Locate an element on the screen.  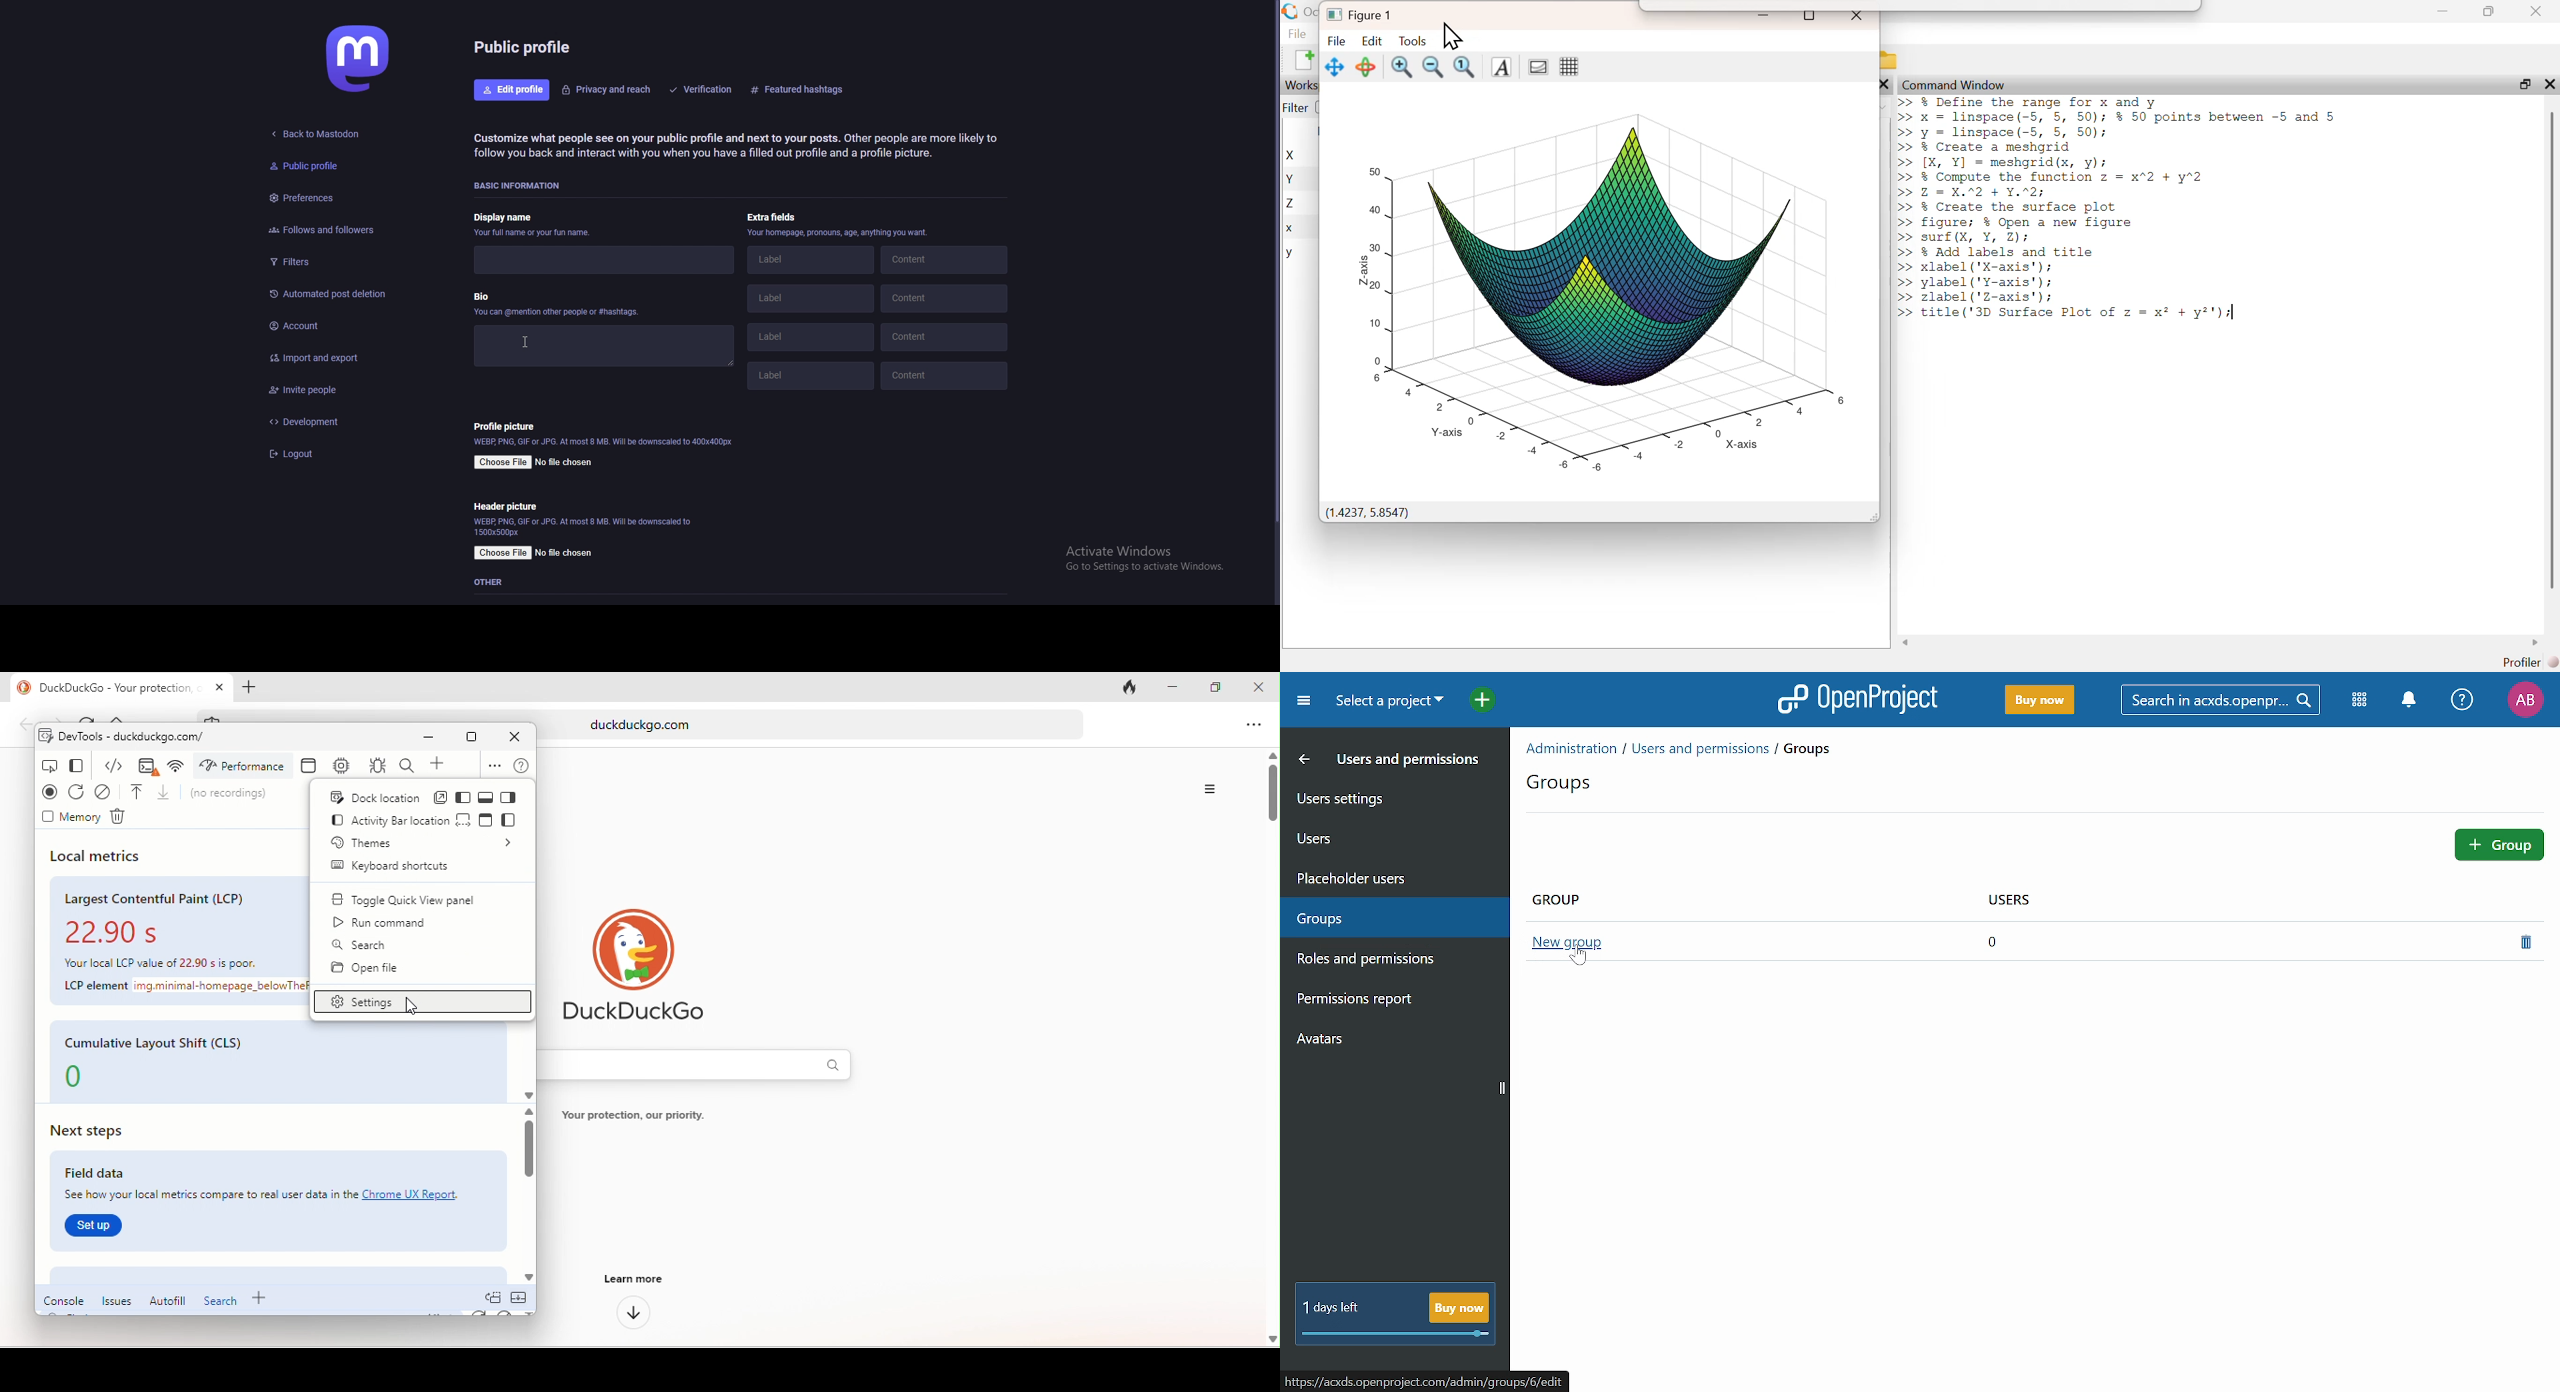
zoom out is located at coordinates (1433, 66).